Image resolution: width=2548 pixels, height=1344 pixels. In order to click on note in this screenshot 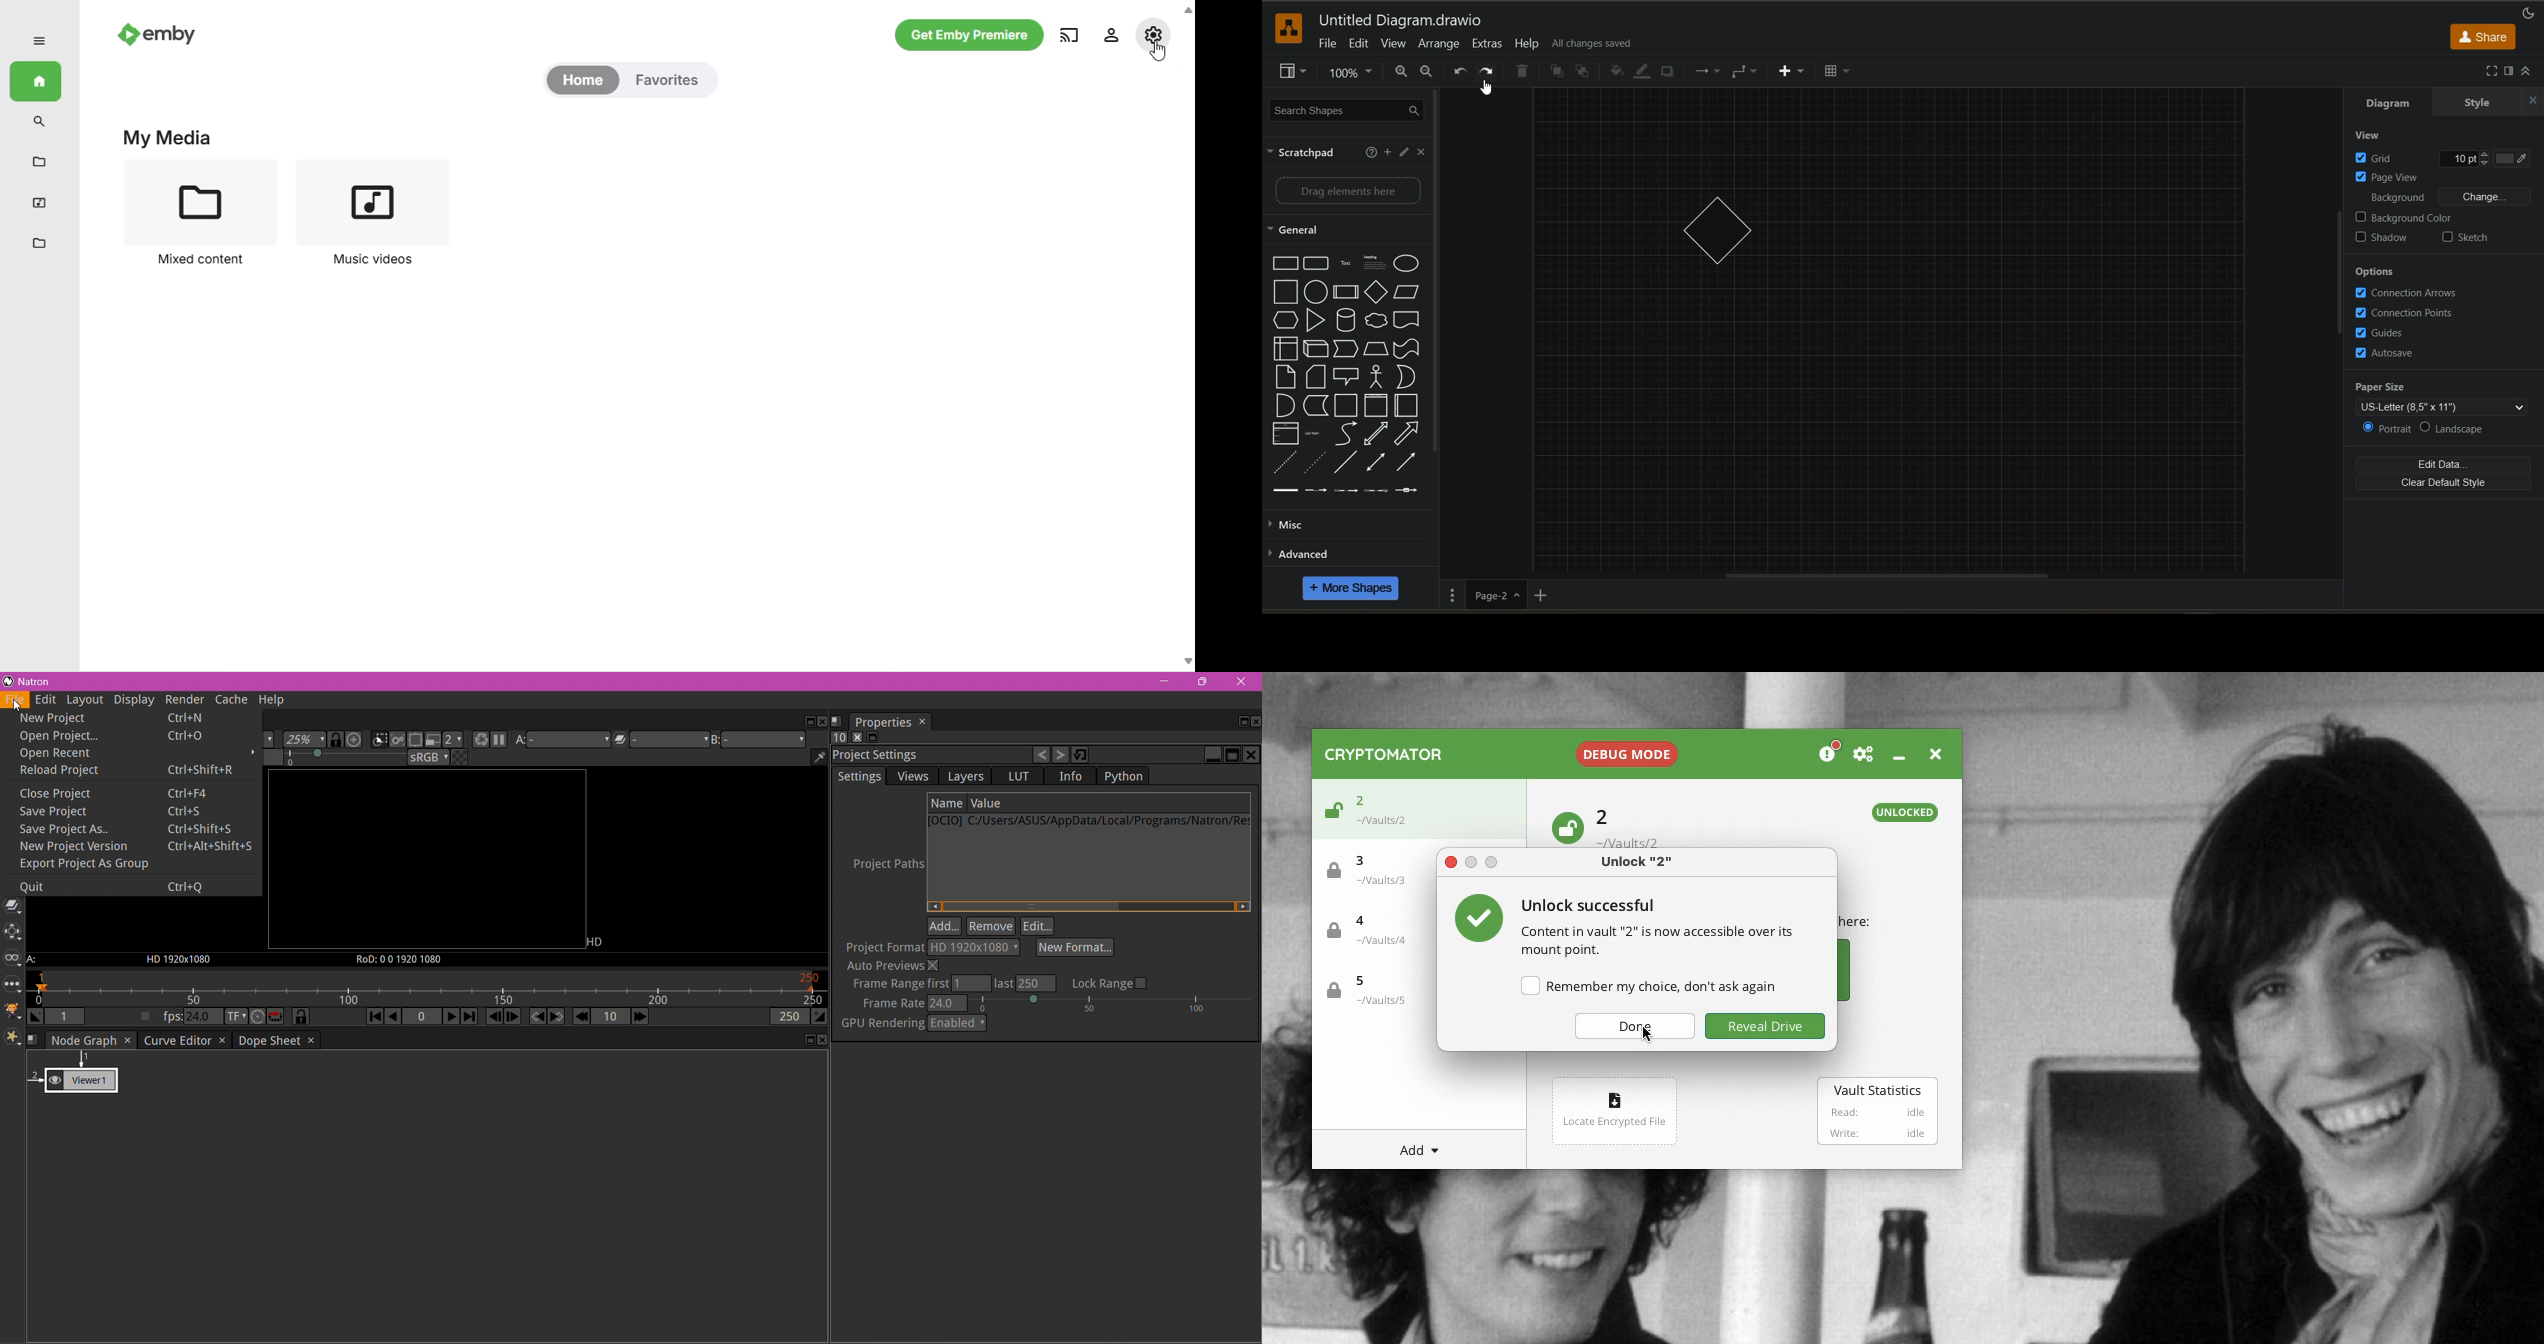, I will do `click(1284, 378)`.